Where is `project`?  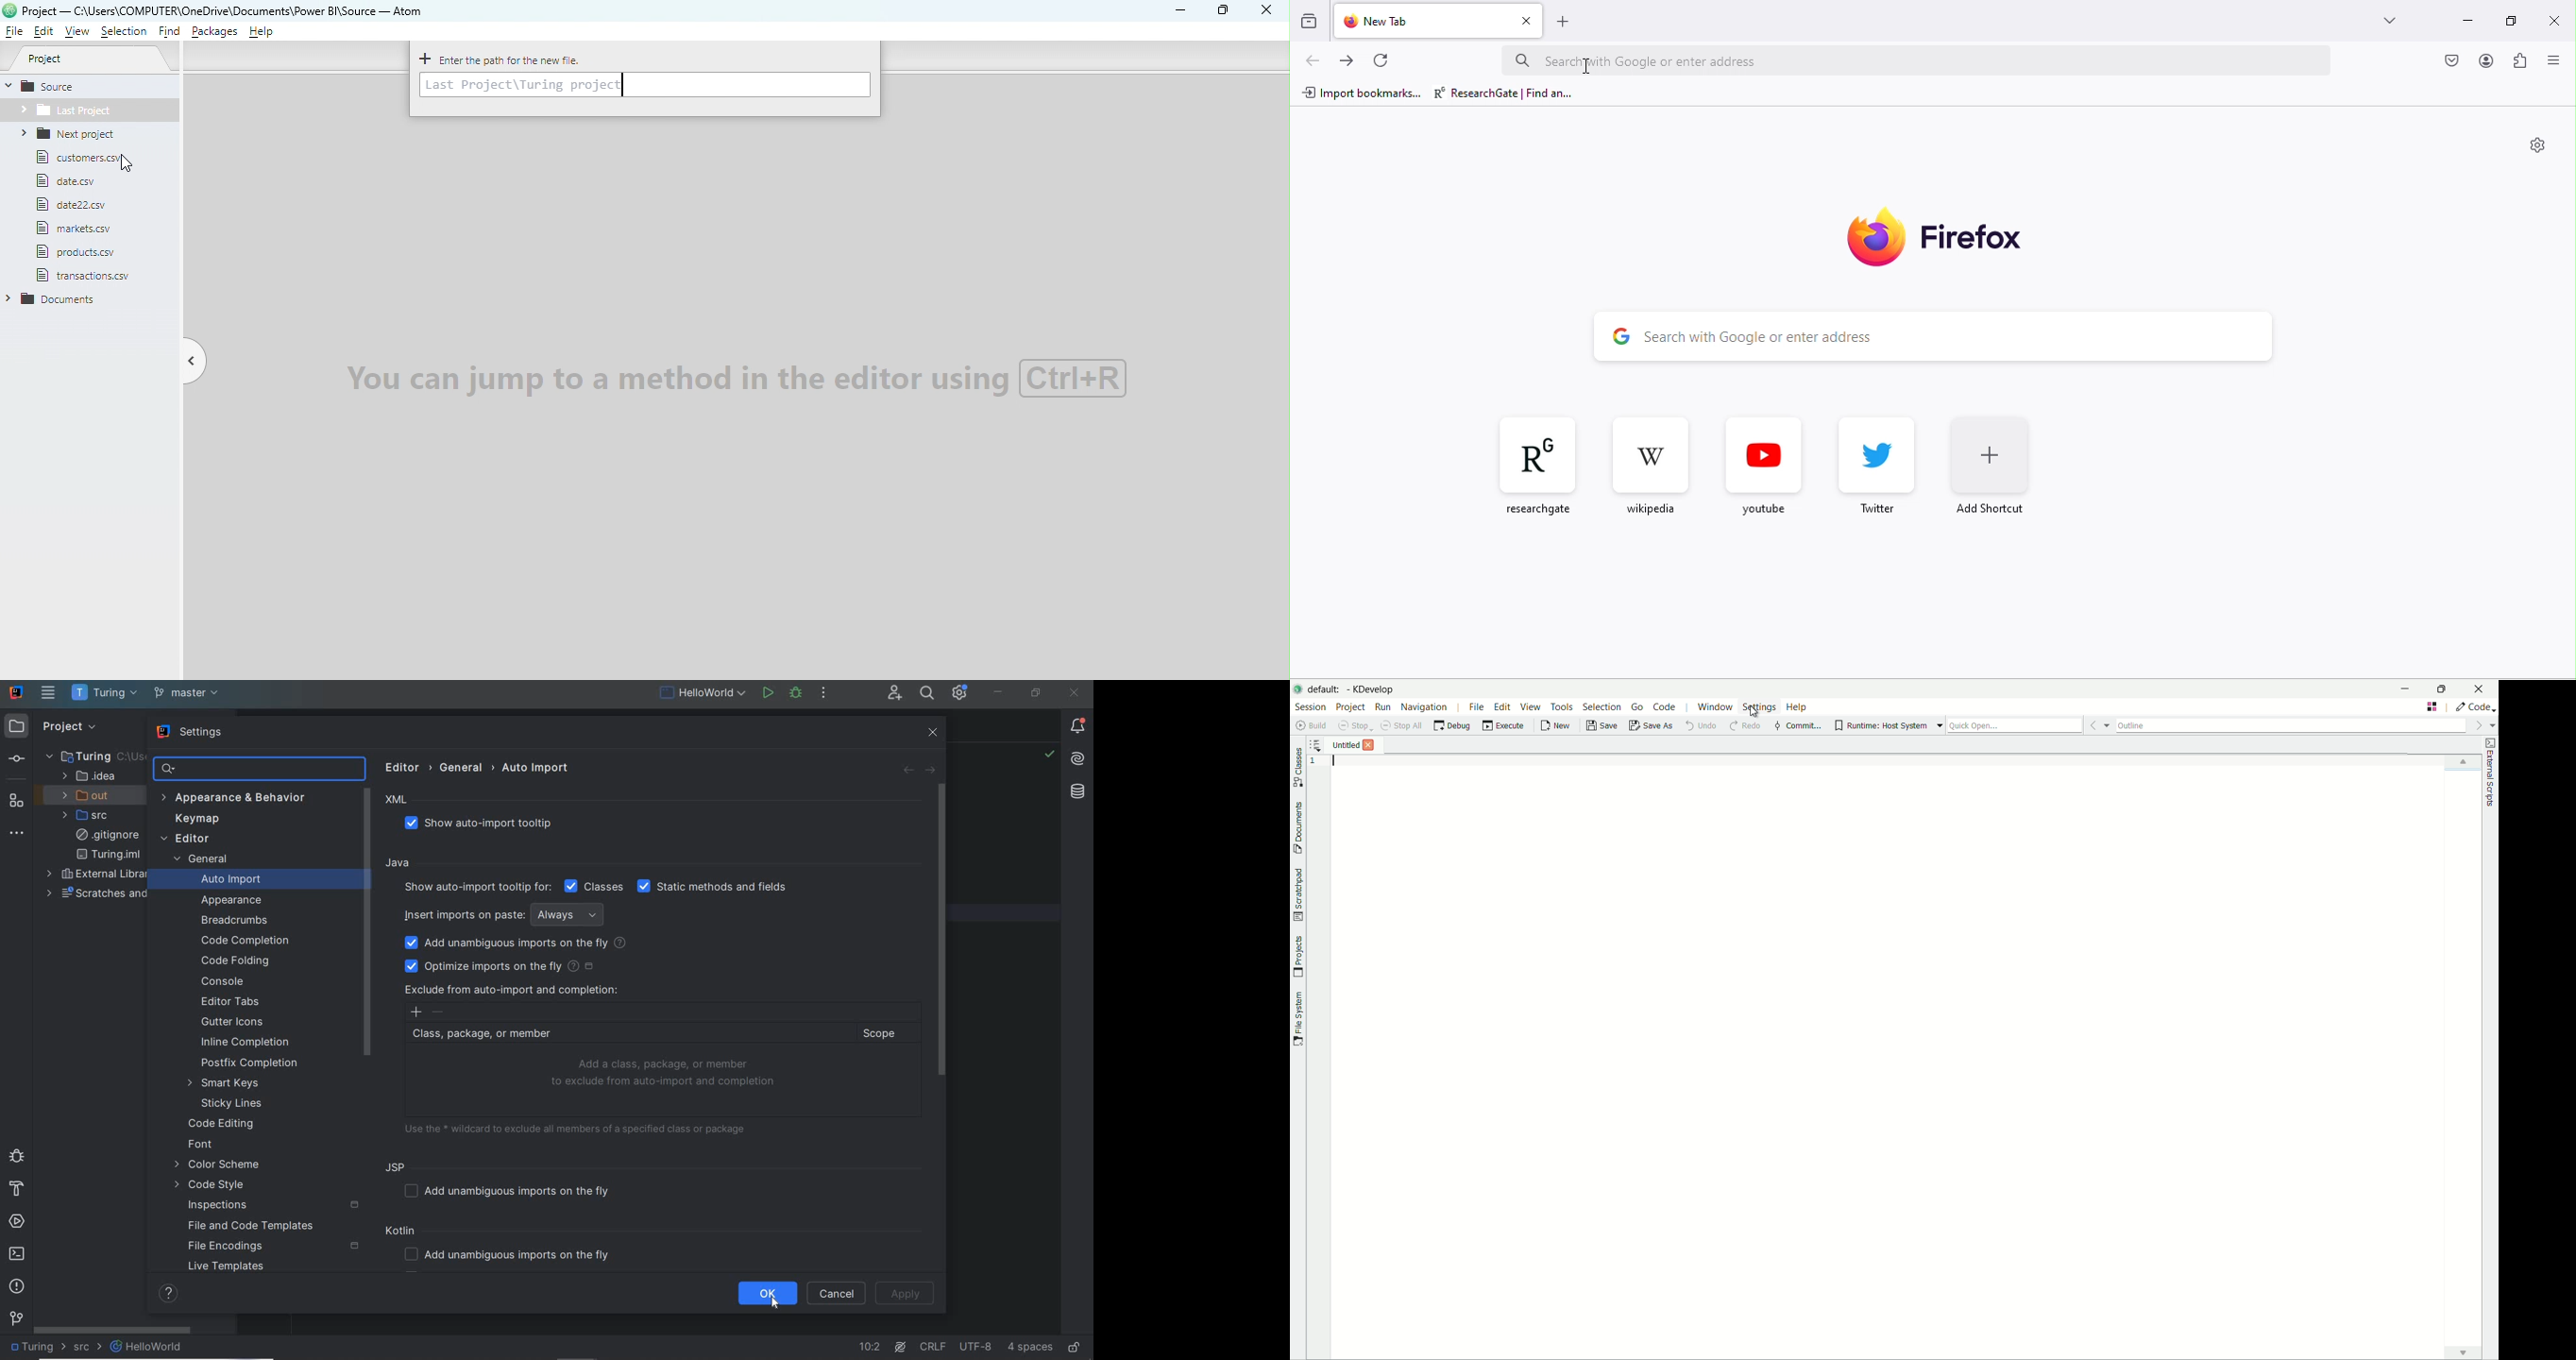
project is located at coordinates (66, 726).